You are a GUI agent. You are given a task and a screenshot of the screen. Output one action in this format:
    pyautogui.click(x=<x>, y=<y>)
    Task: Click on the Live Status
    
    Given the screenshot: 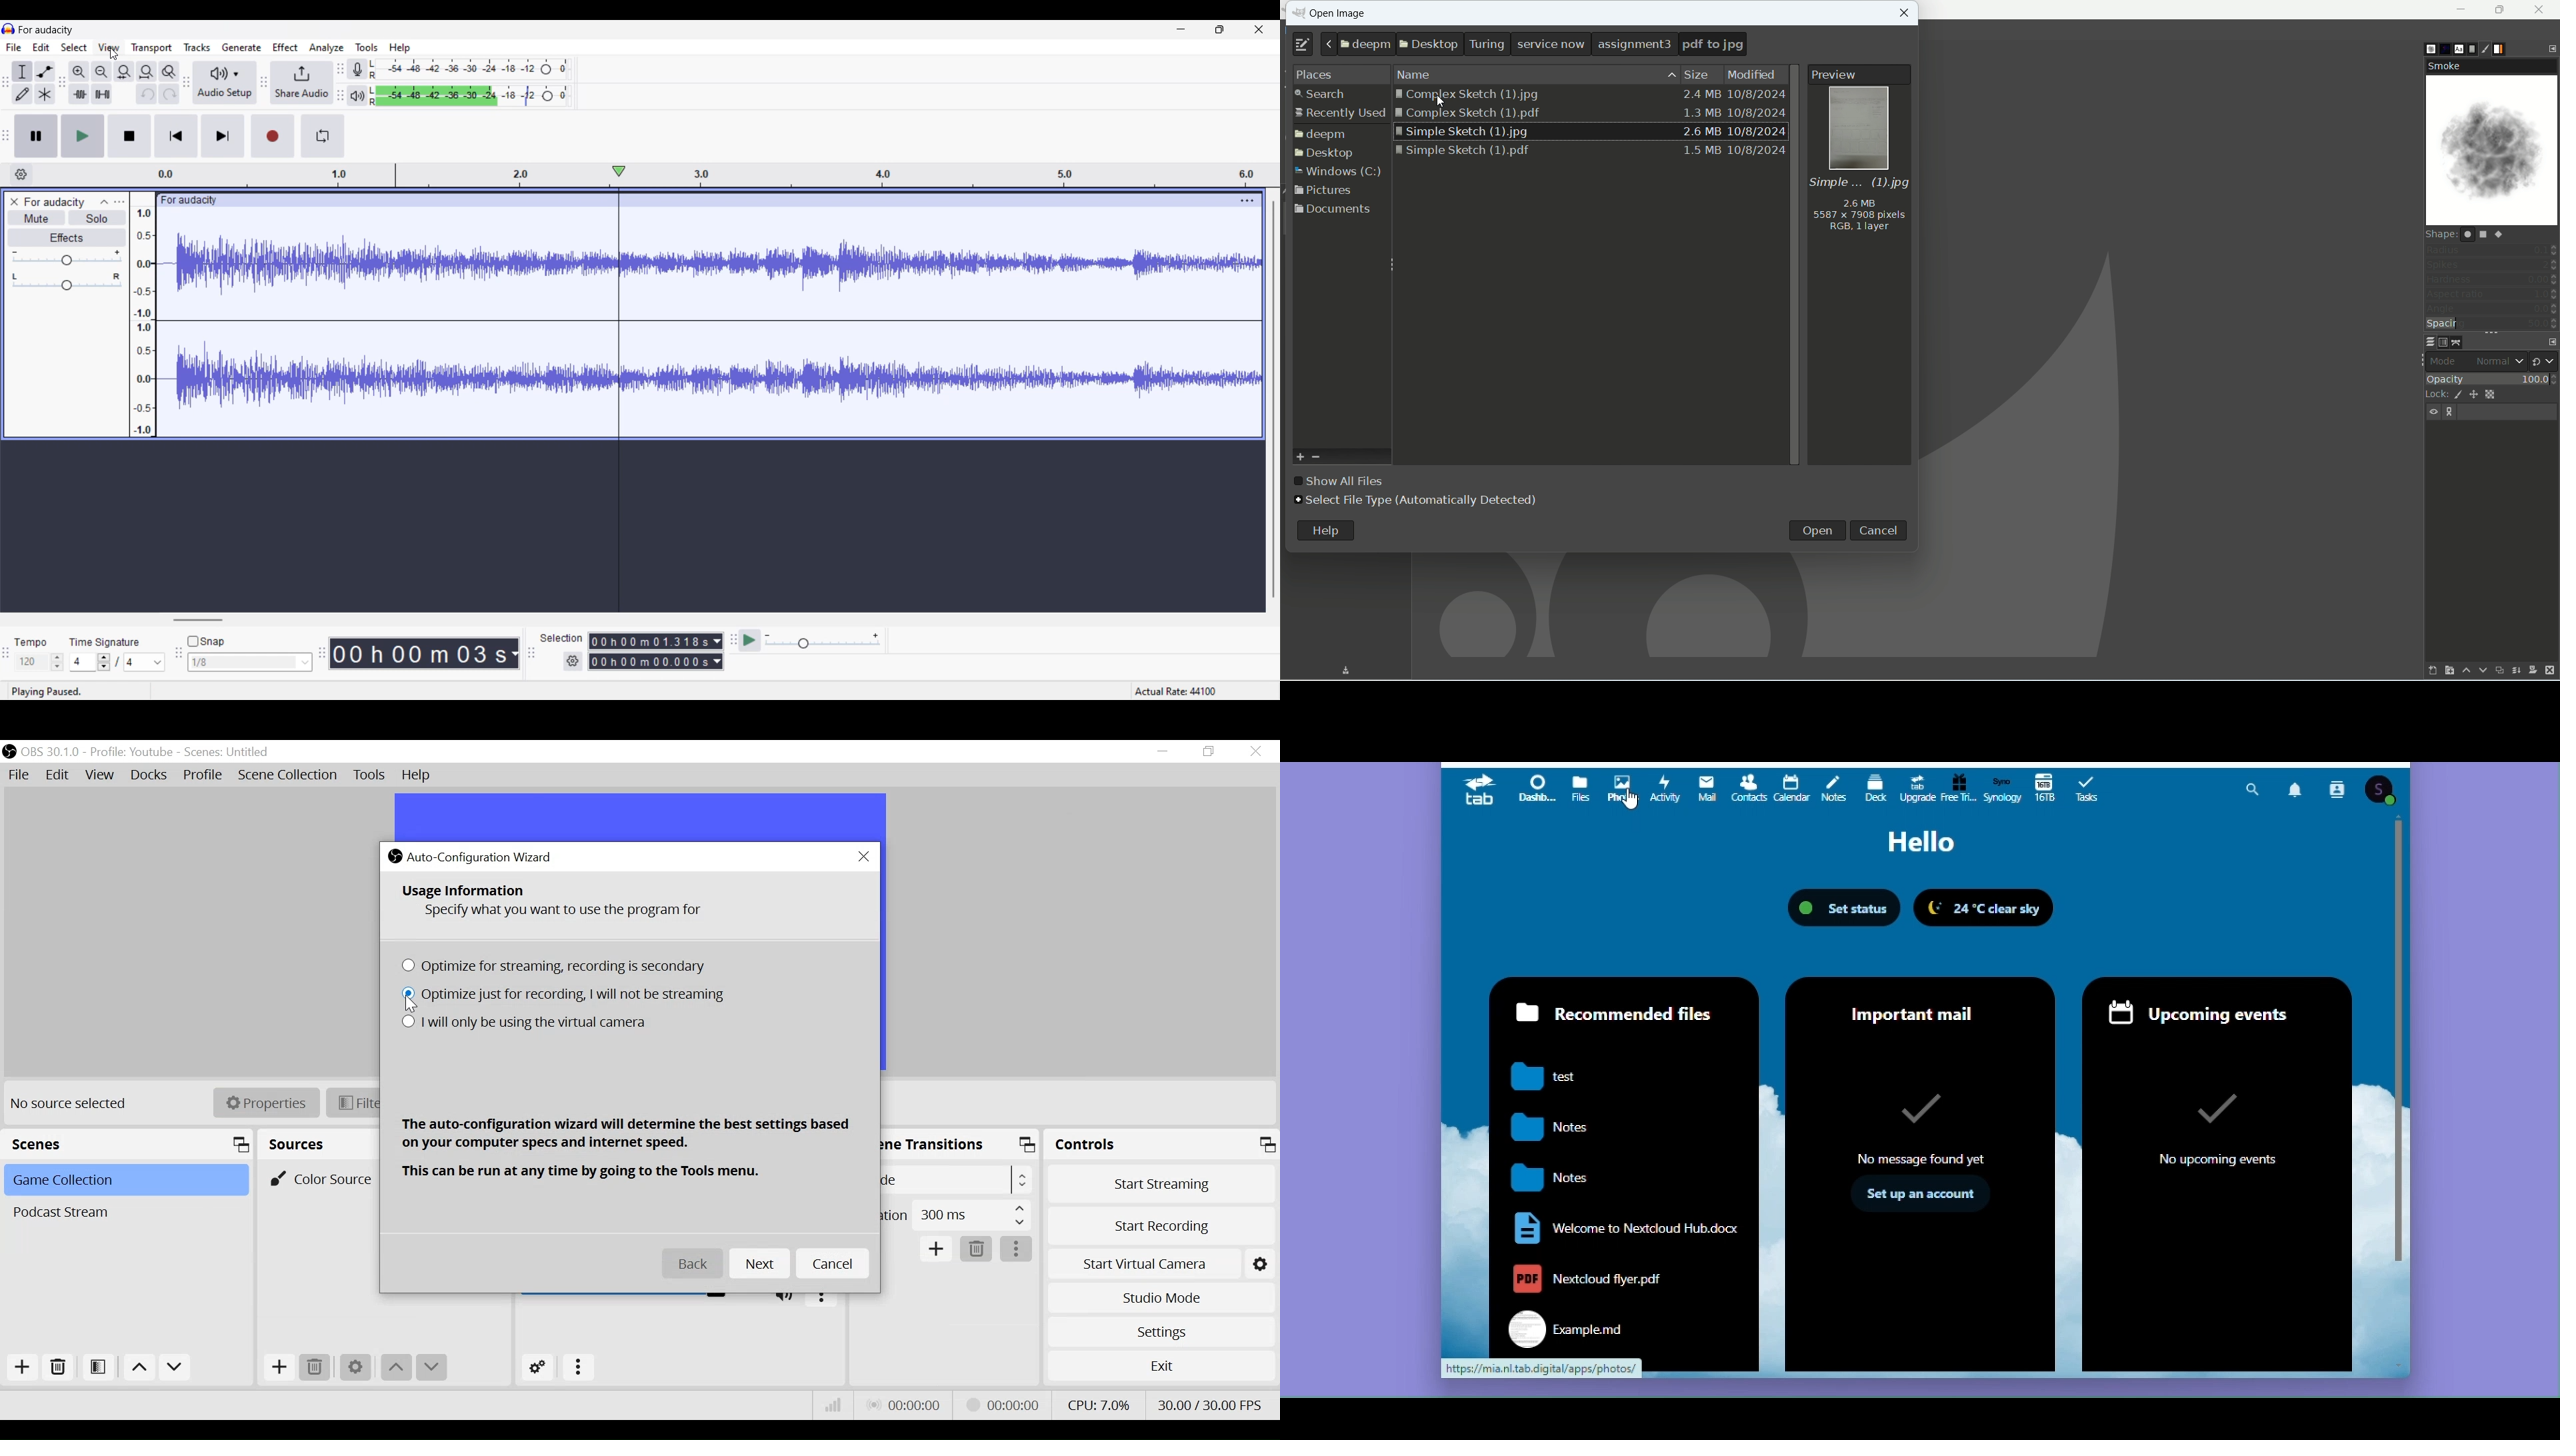 What is the action you would take?
    pyautogui.click(x=905, y=1405)
    